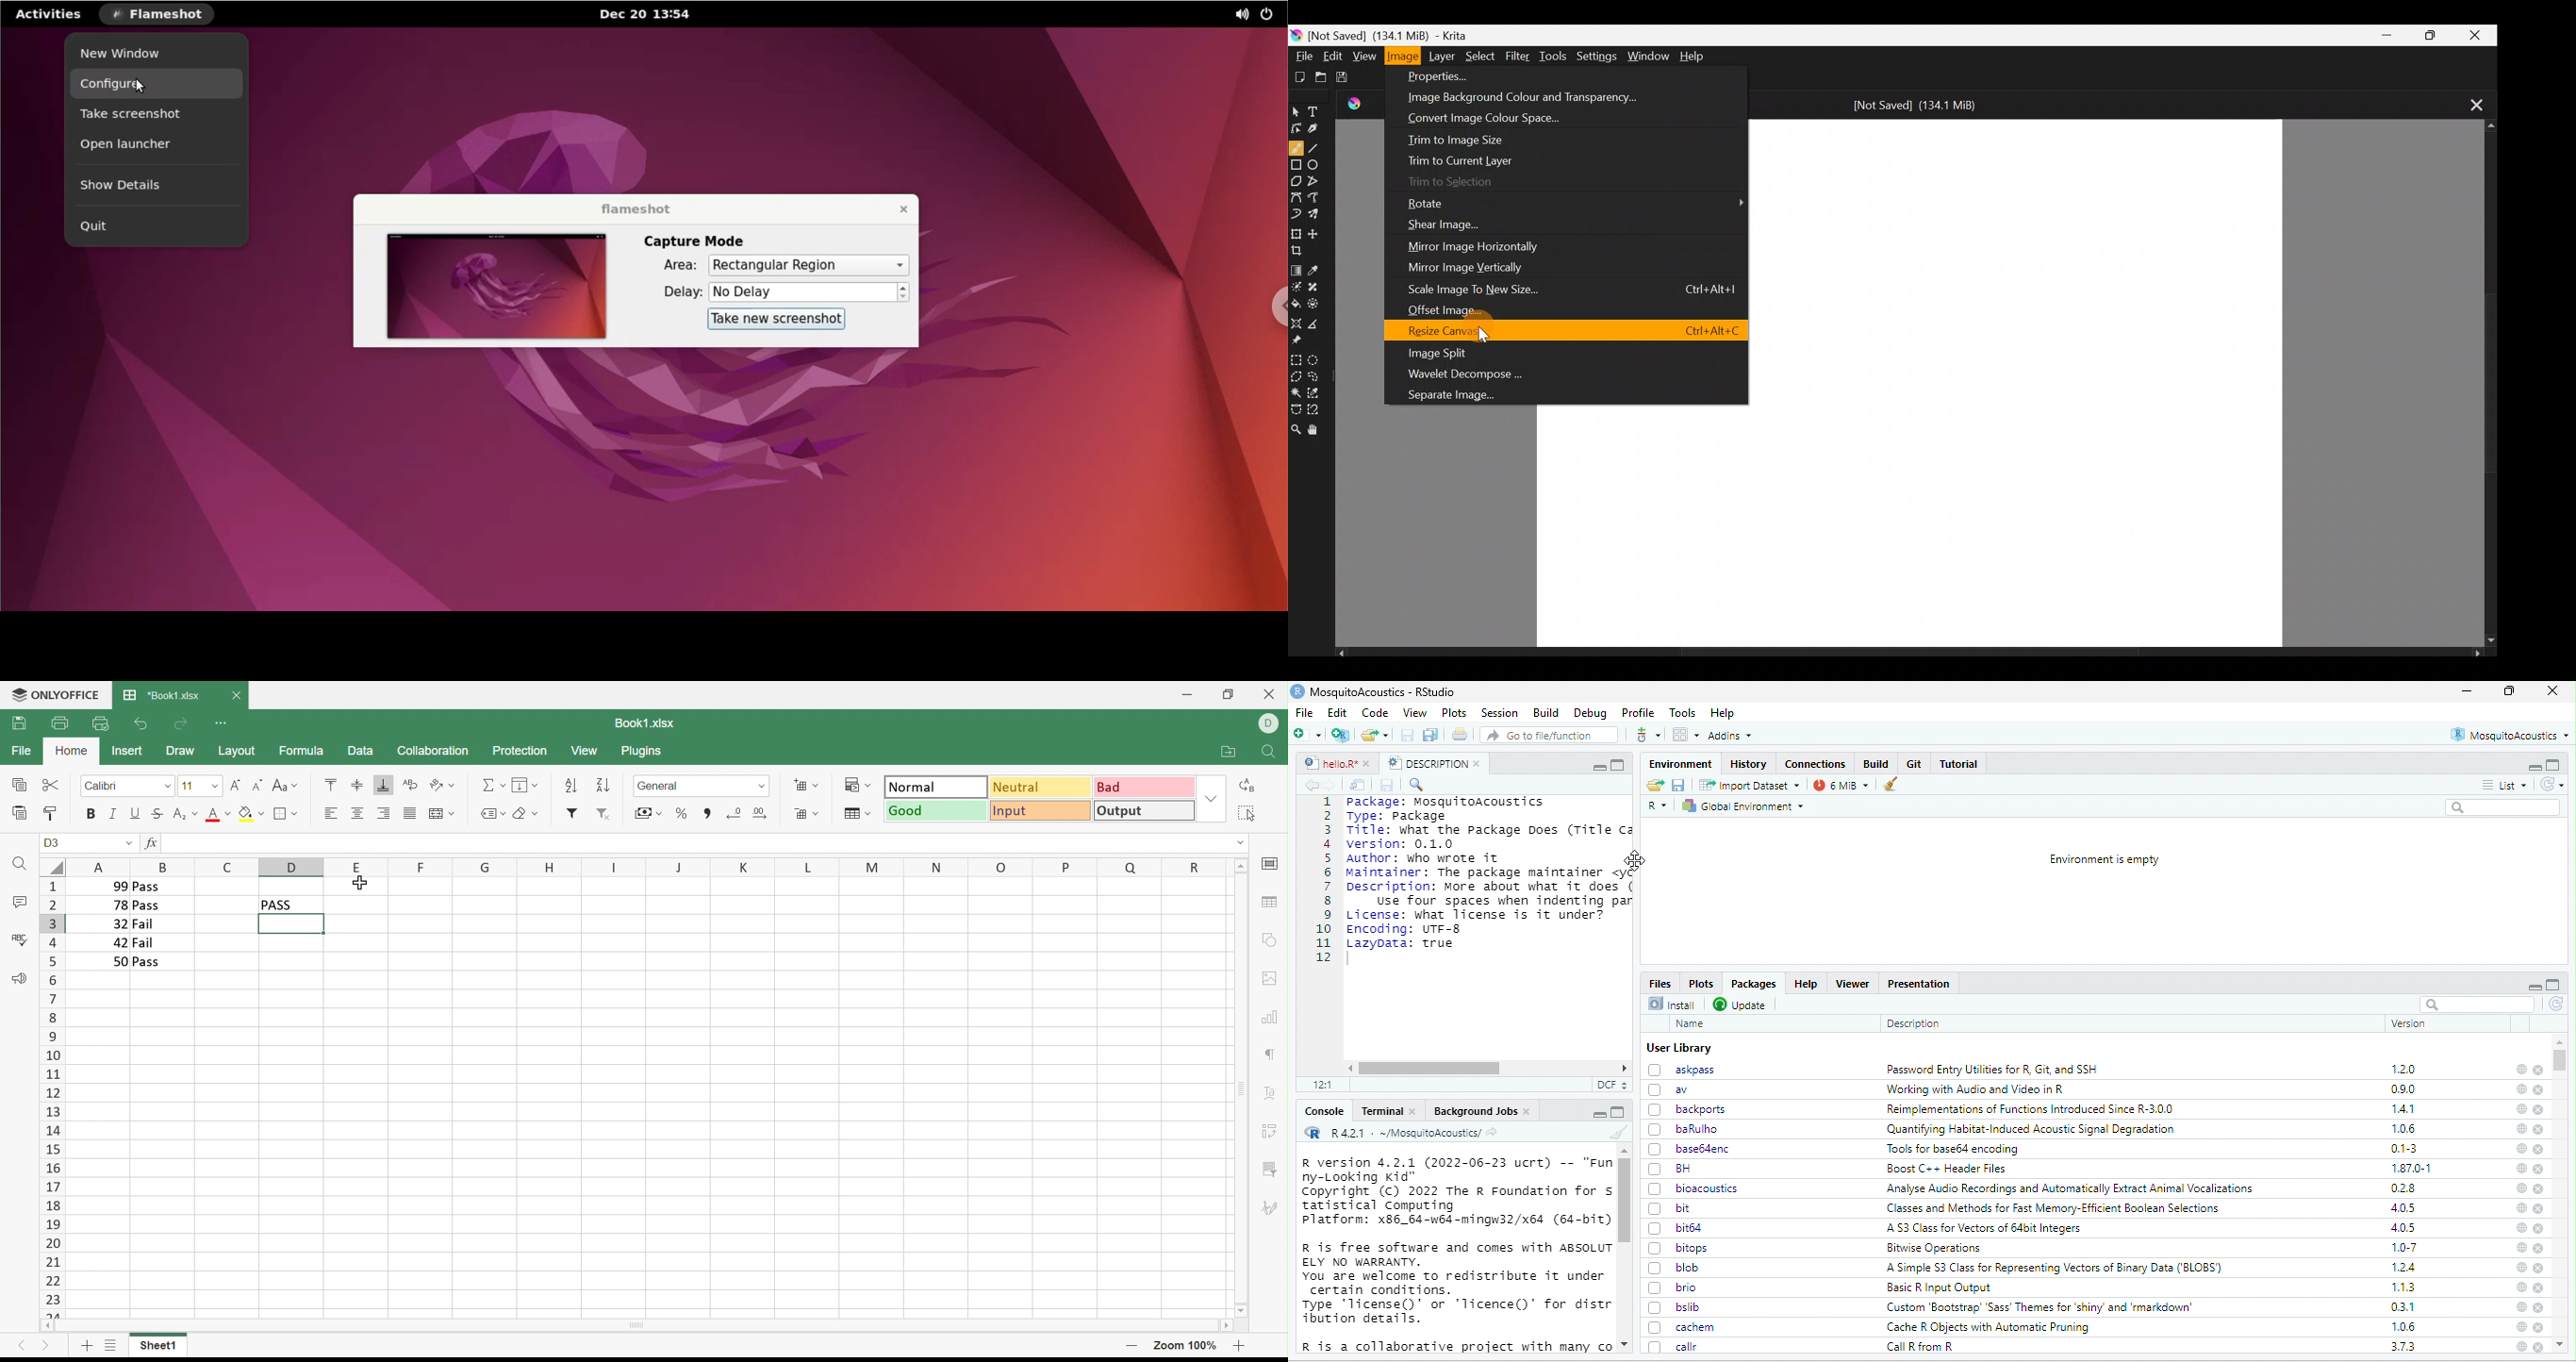 The image size is (2576, 1372). Describe the element at coordinates (1913, 1023) in the screenshot. I see `Description` at that location.